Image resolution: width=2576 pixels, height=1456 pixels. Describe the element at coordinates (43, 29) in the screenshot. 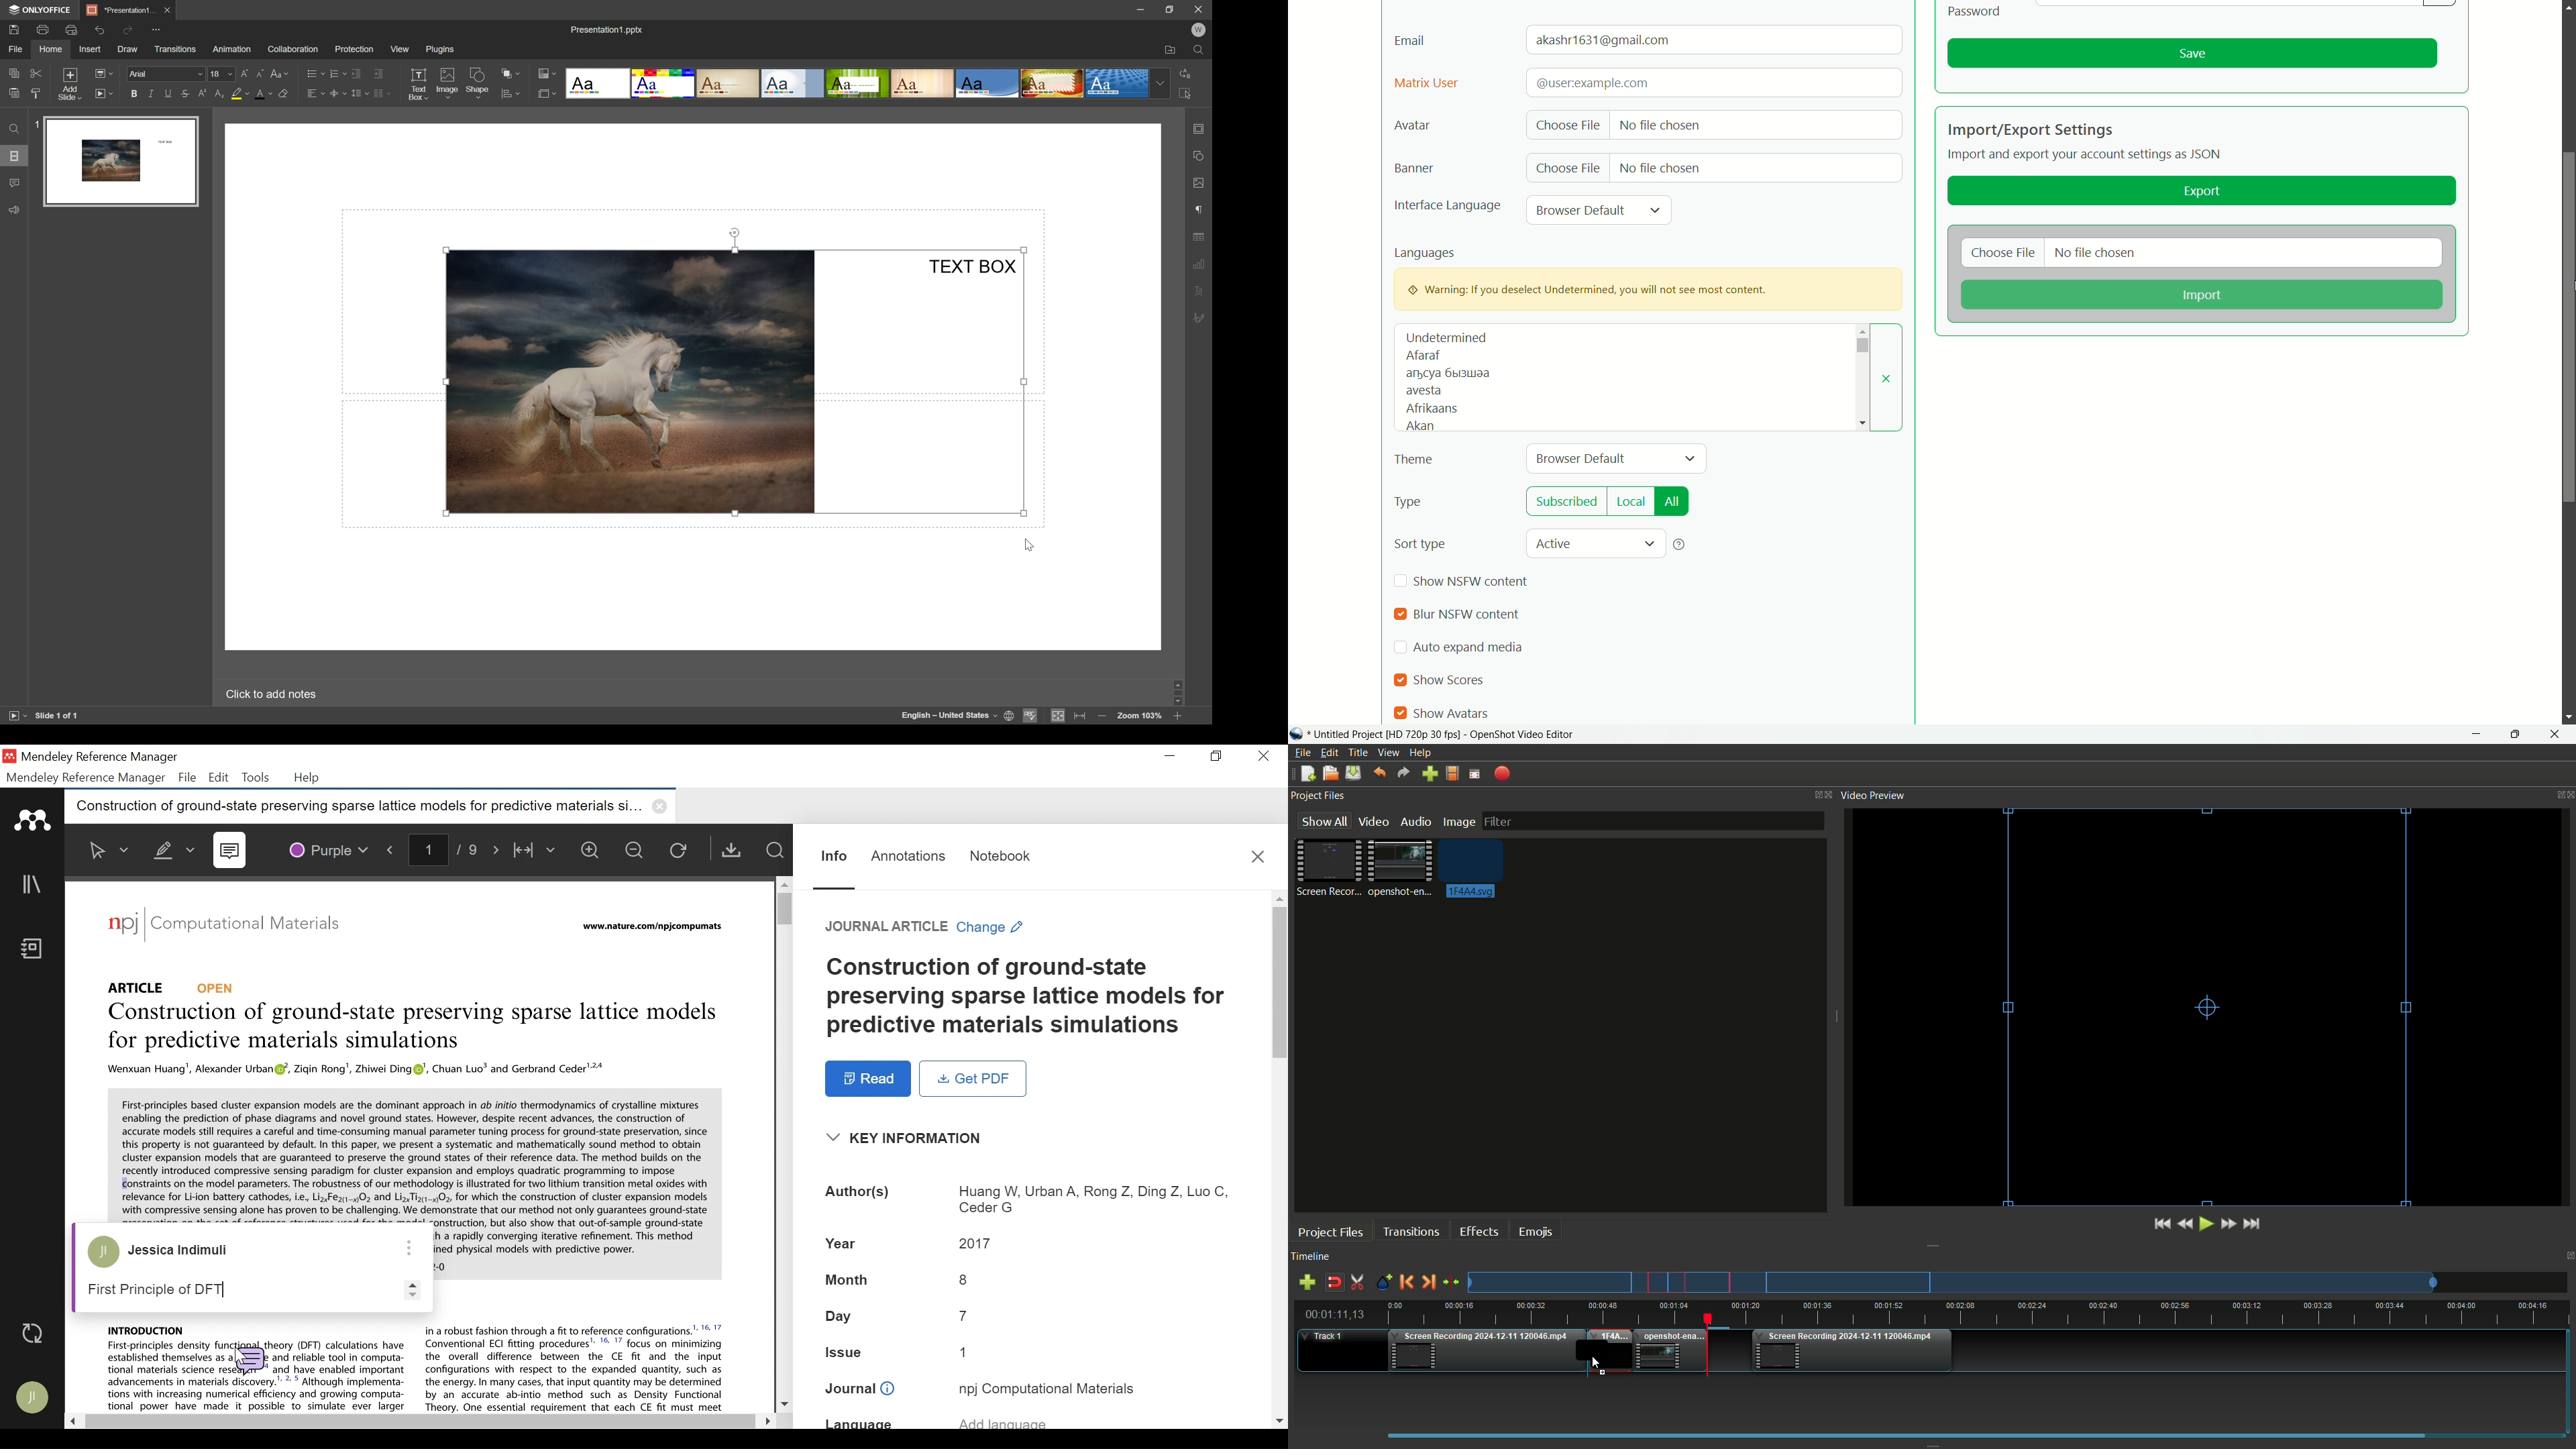

I see `print` at that location.